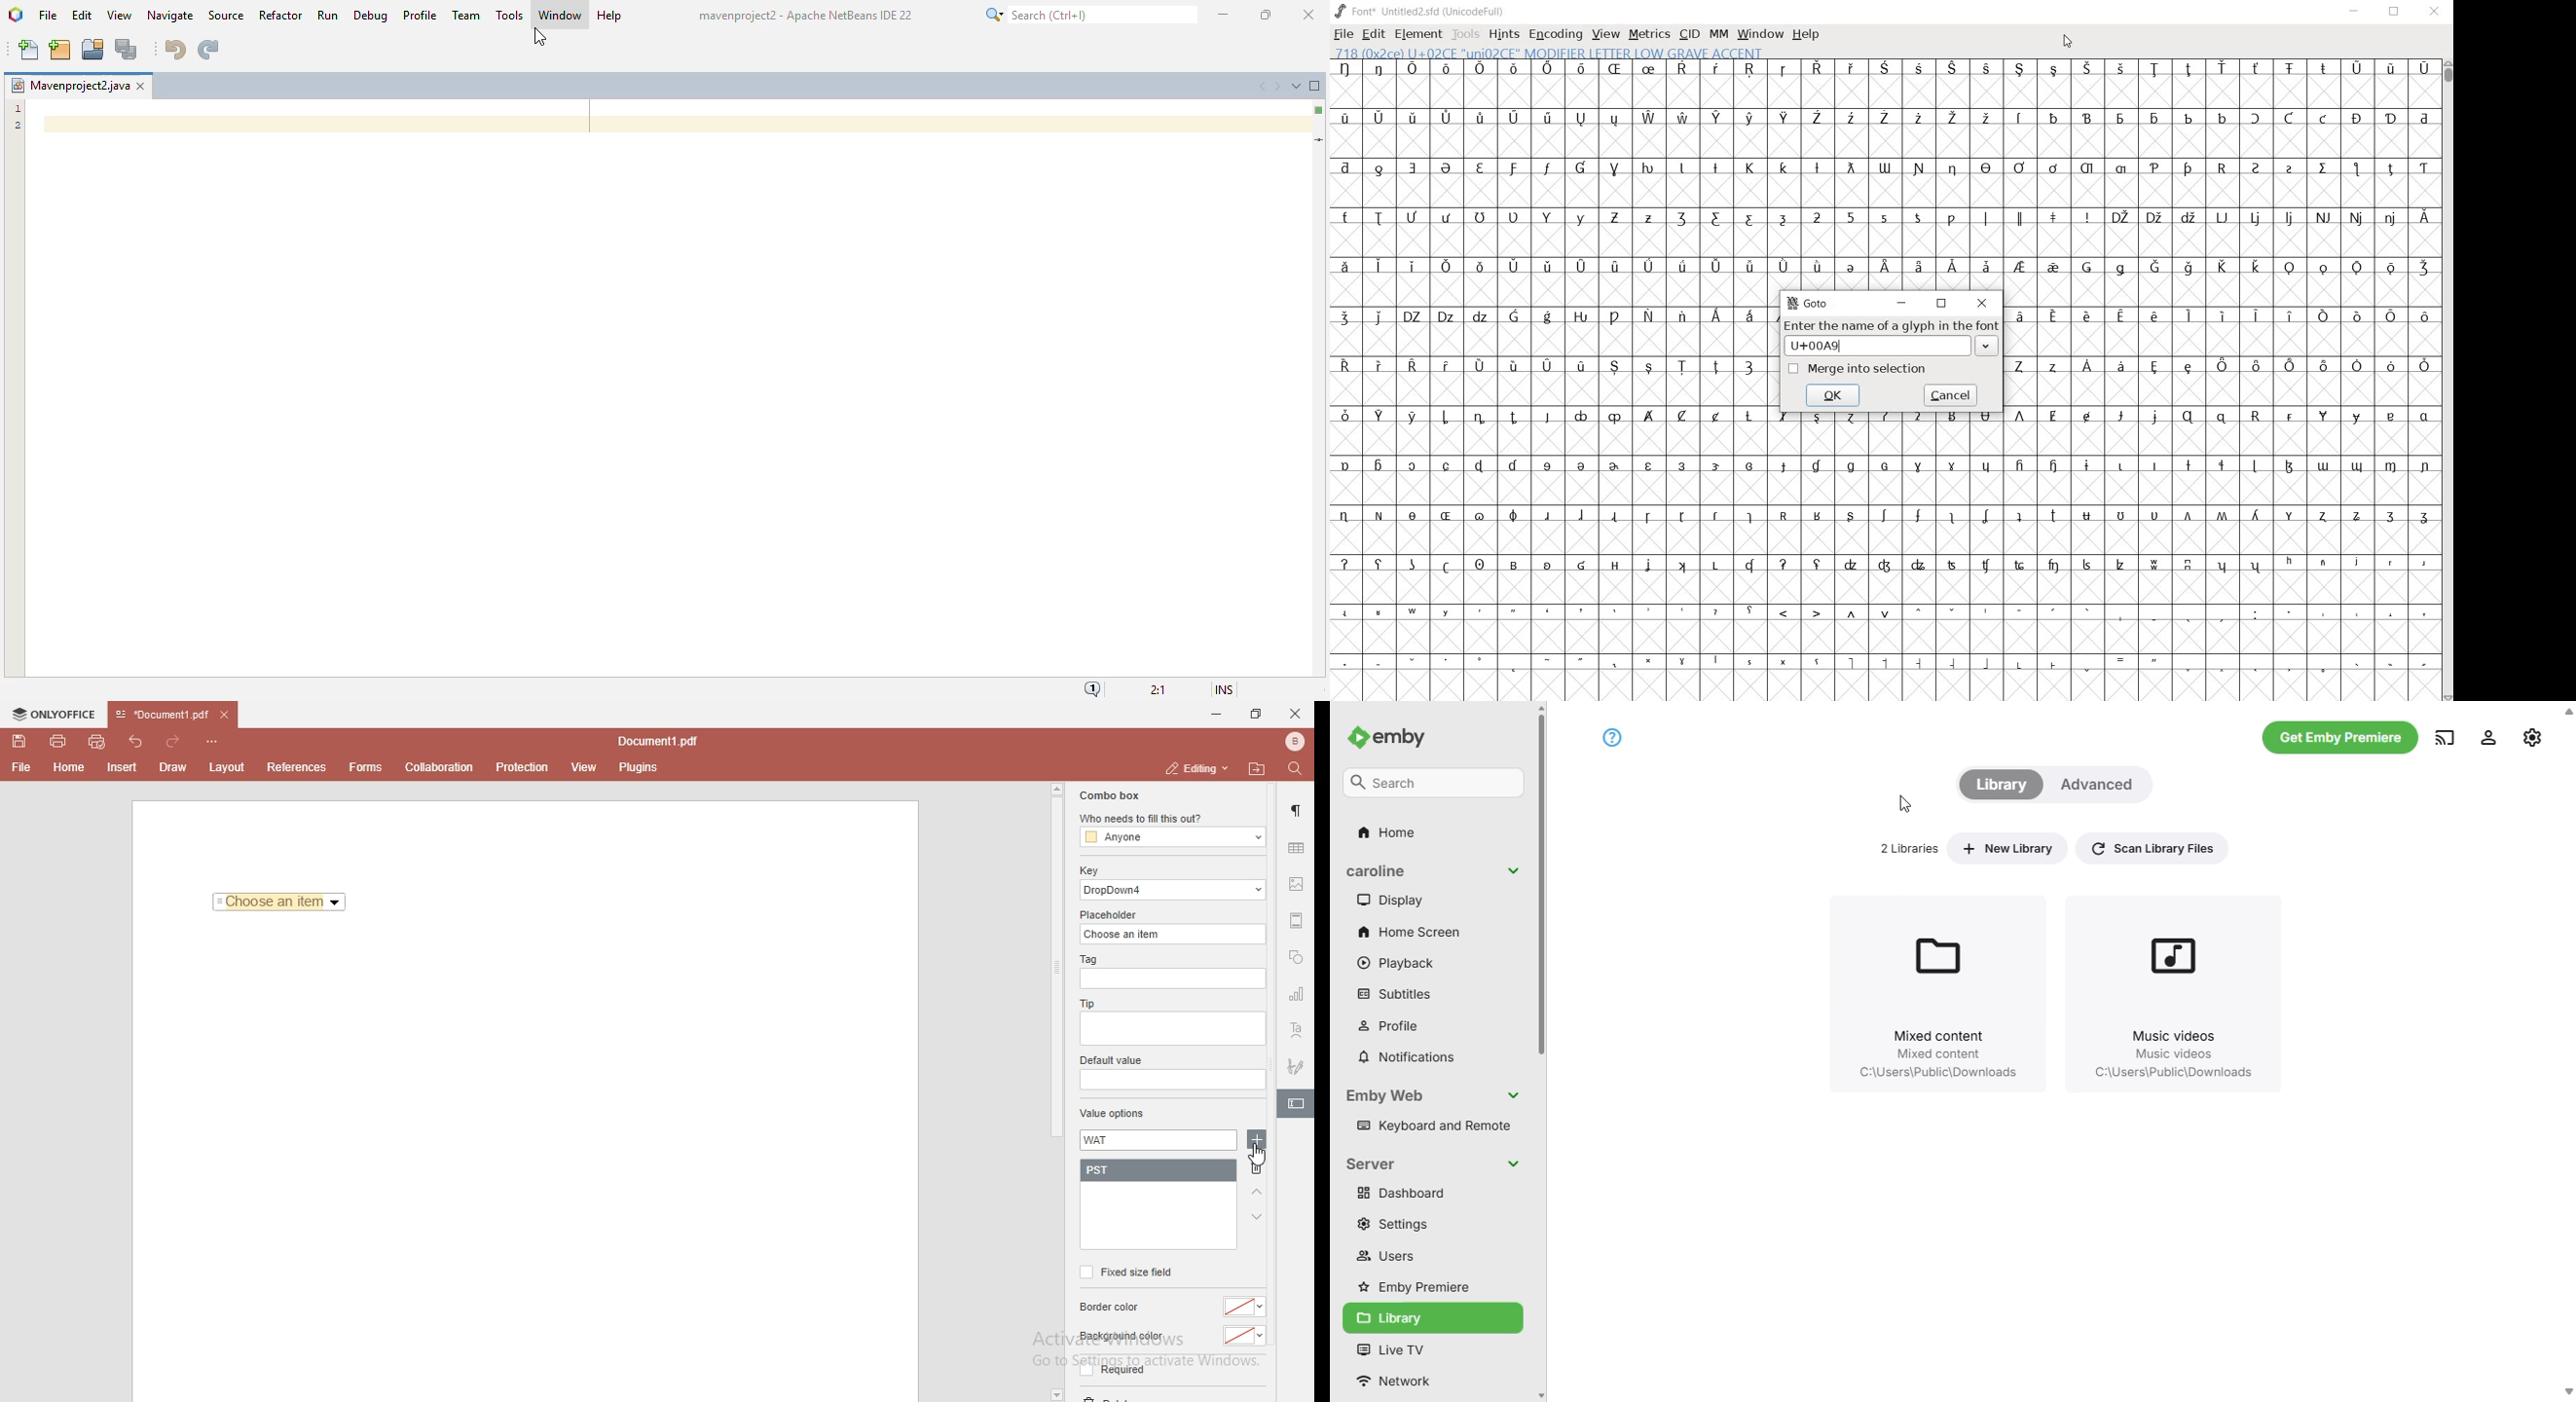  I want to click on close, so click(1296, 713).